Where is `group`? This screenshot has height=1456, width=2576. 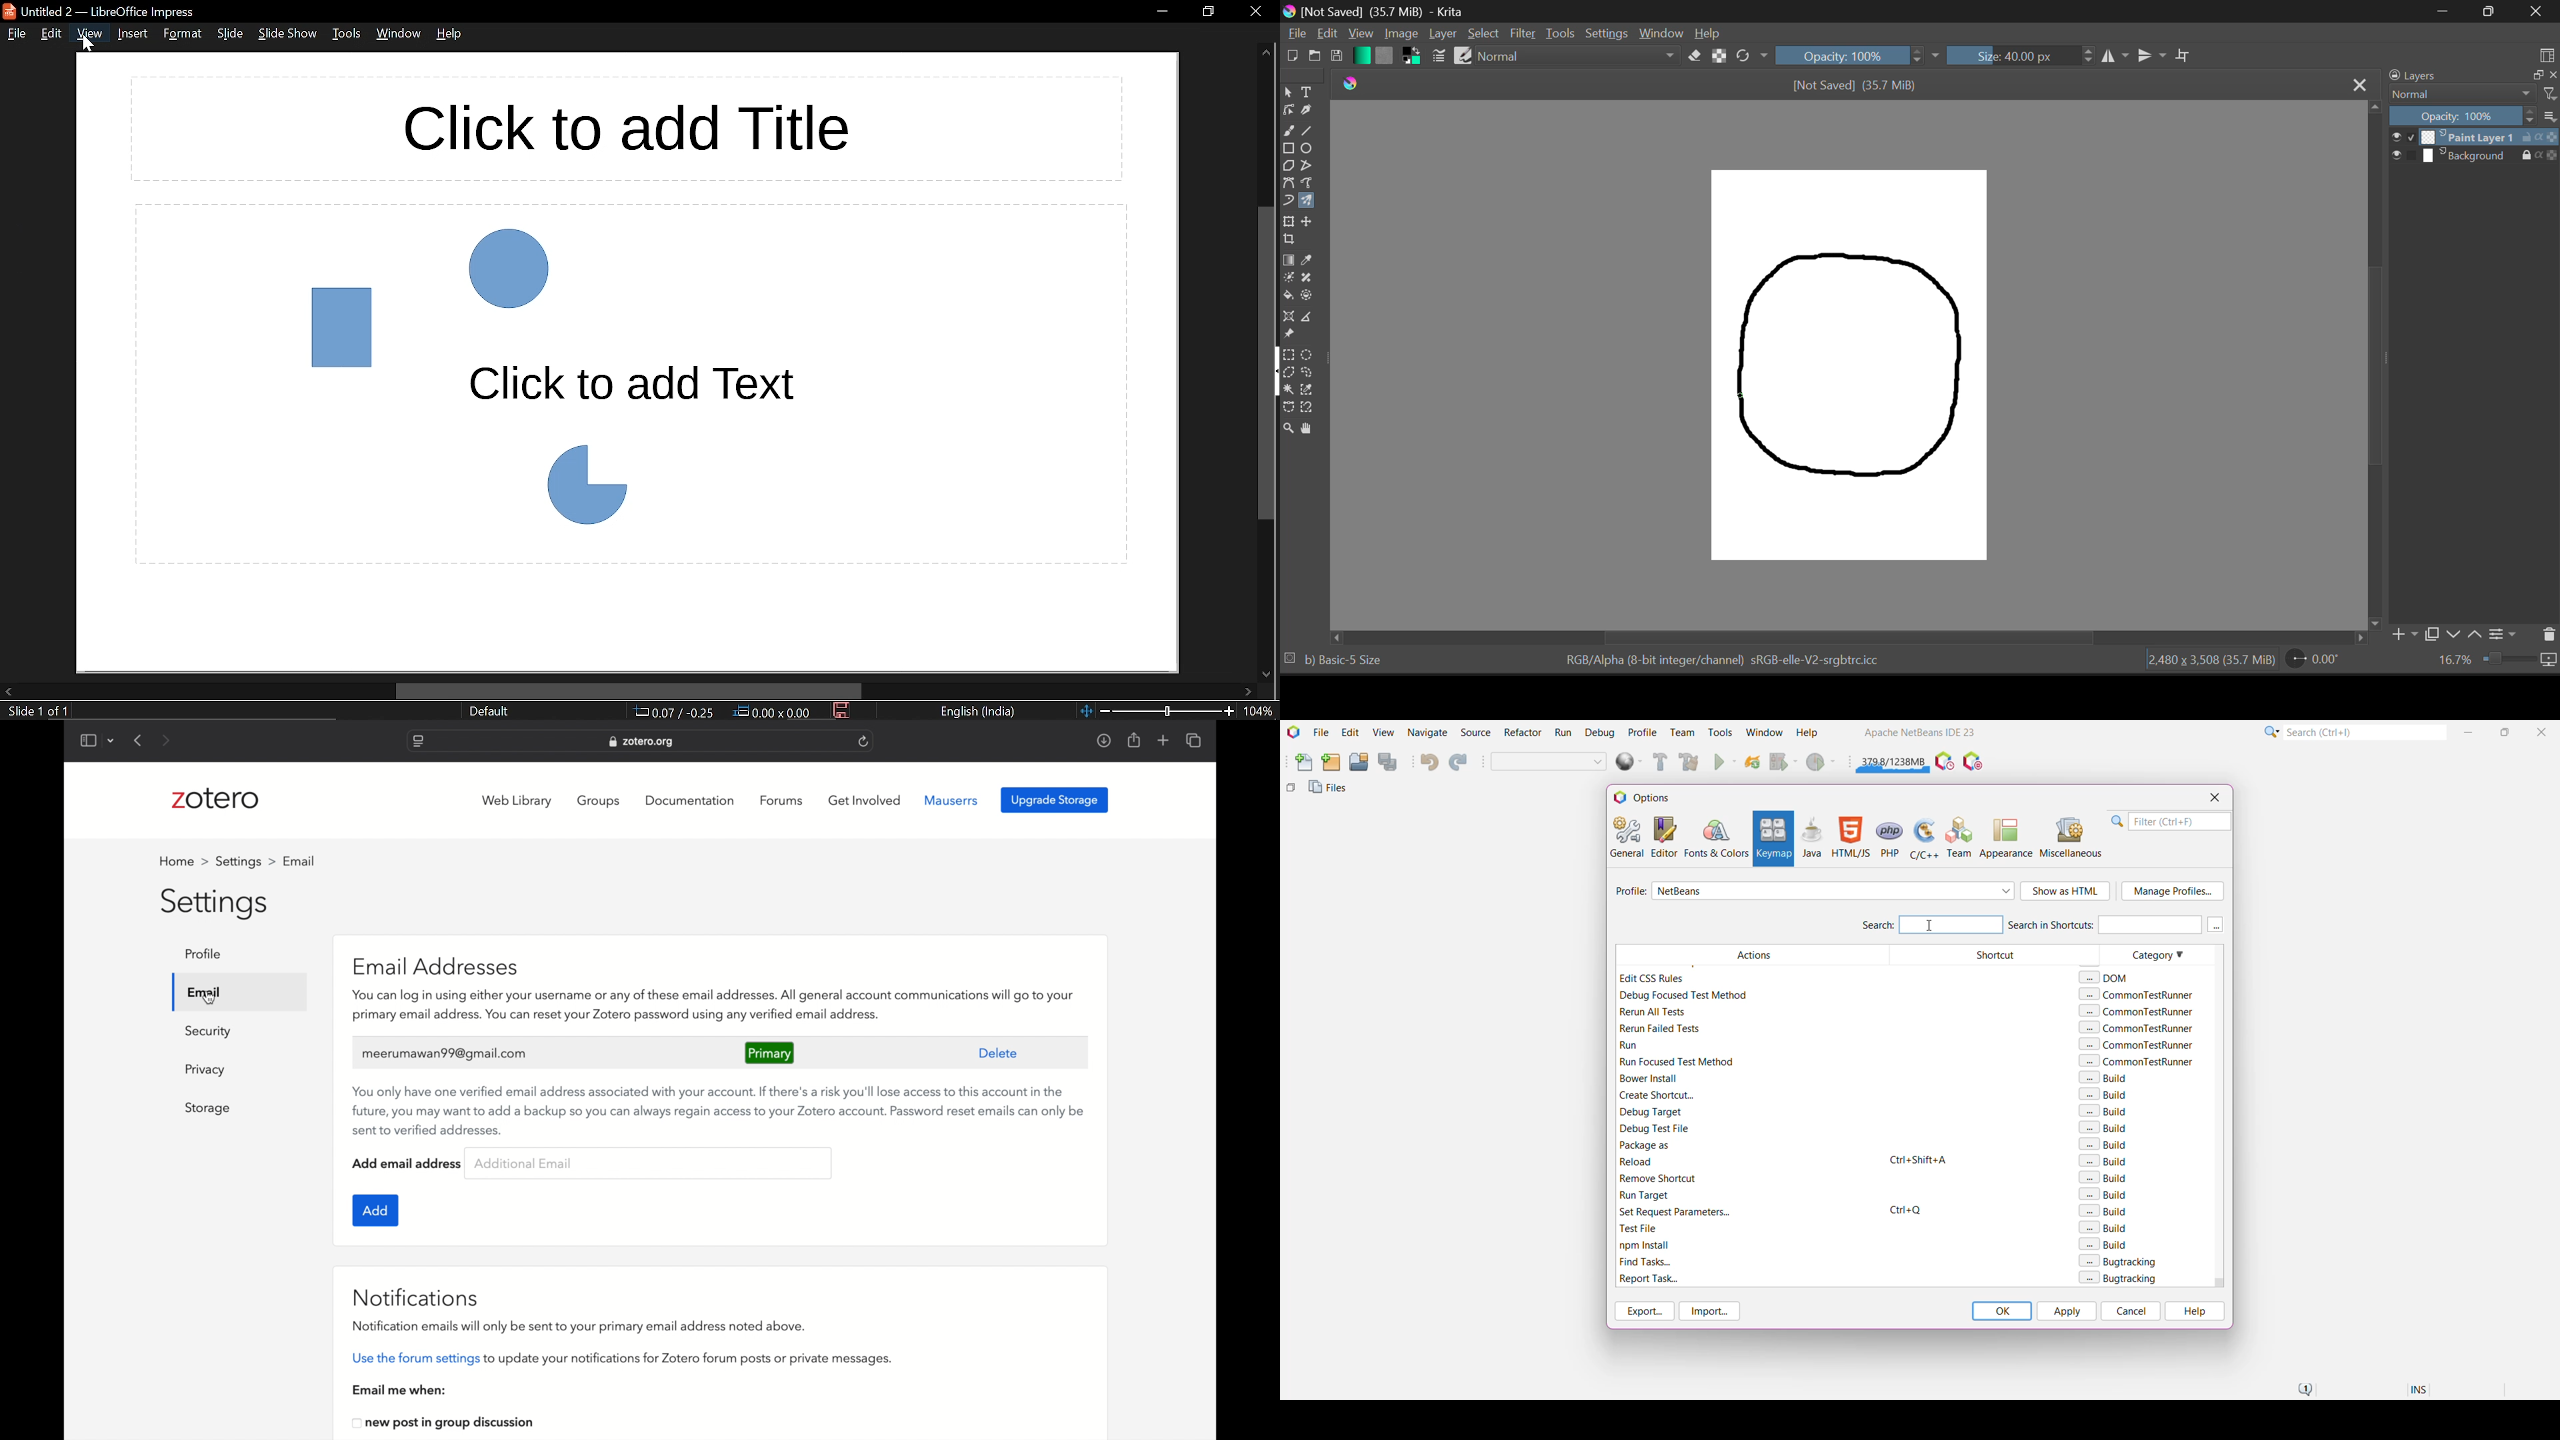 group is located at coordinates (600, 801).